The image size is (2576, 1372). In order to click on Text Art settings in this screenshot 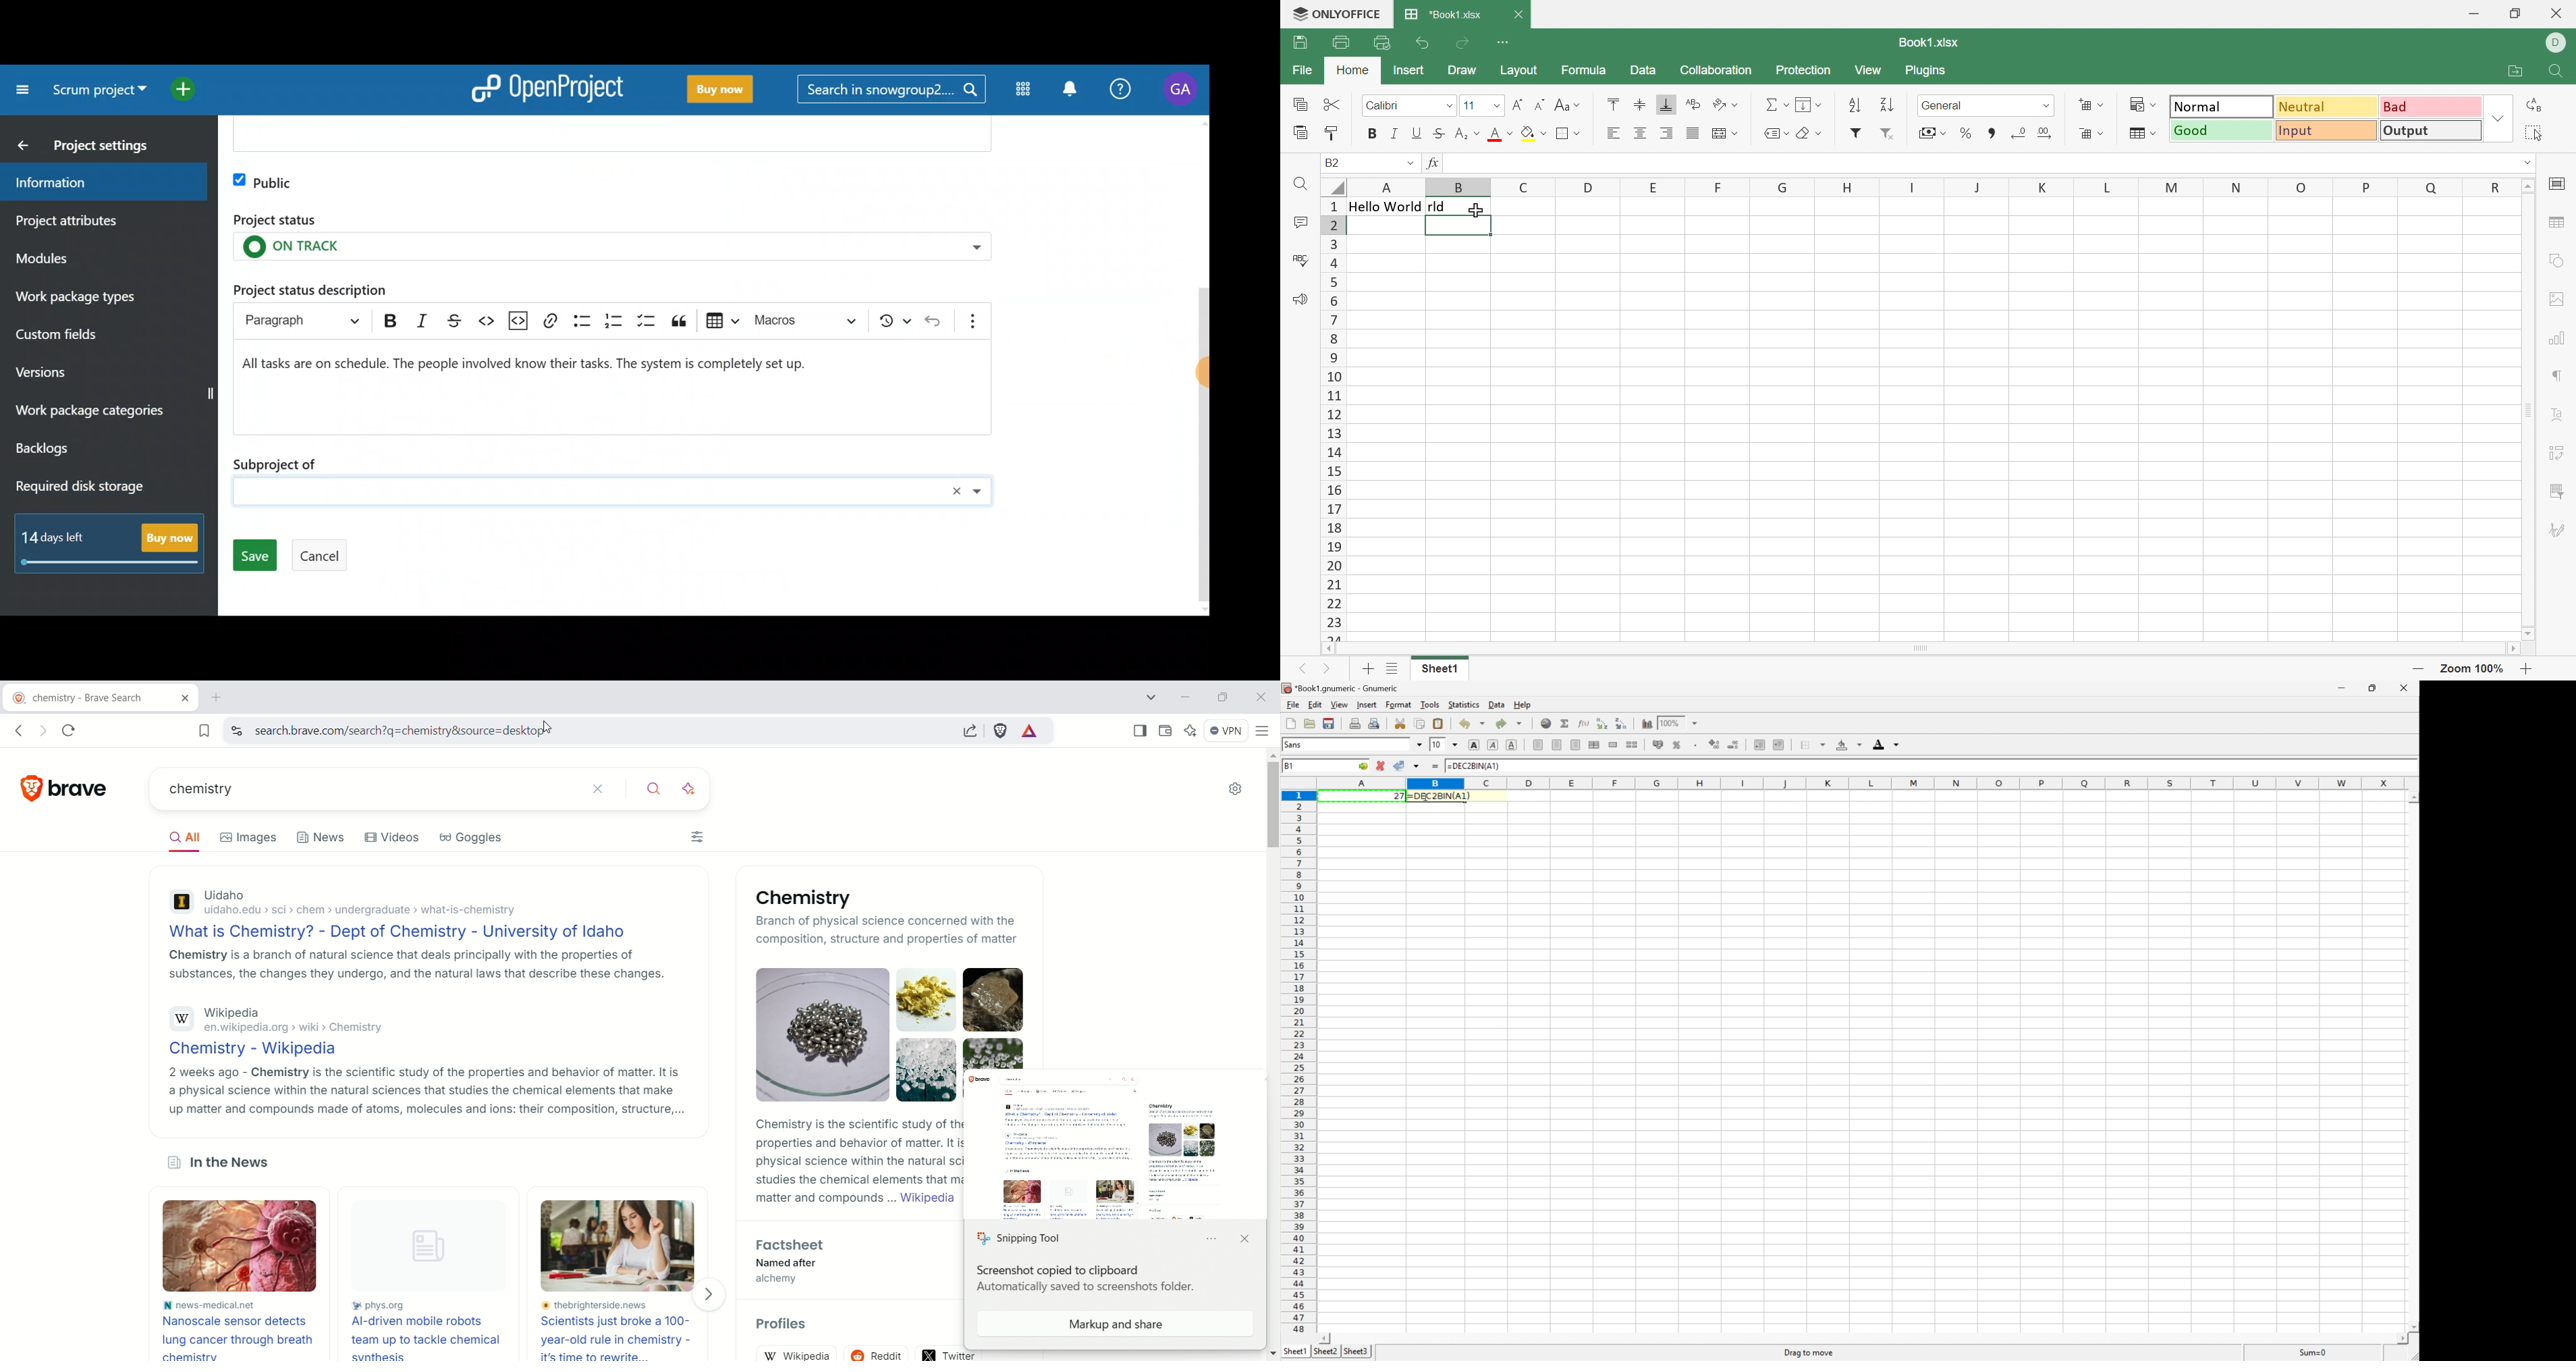, I will do `click(2554, 419)`.